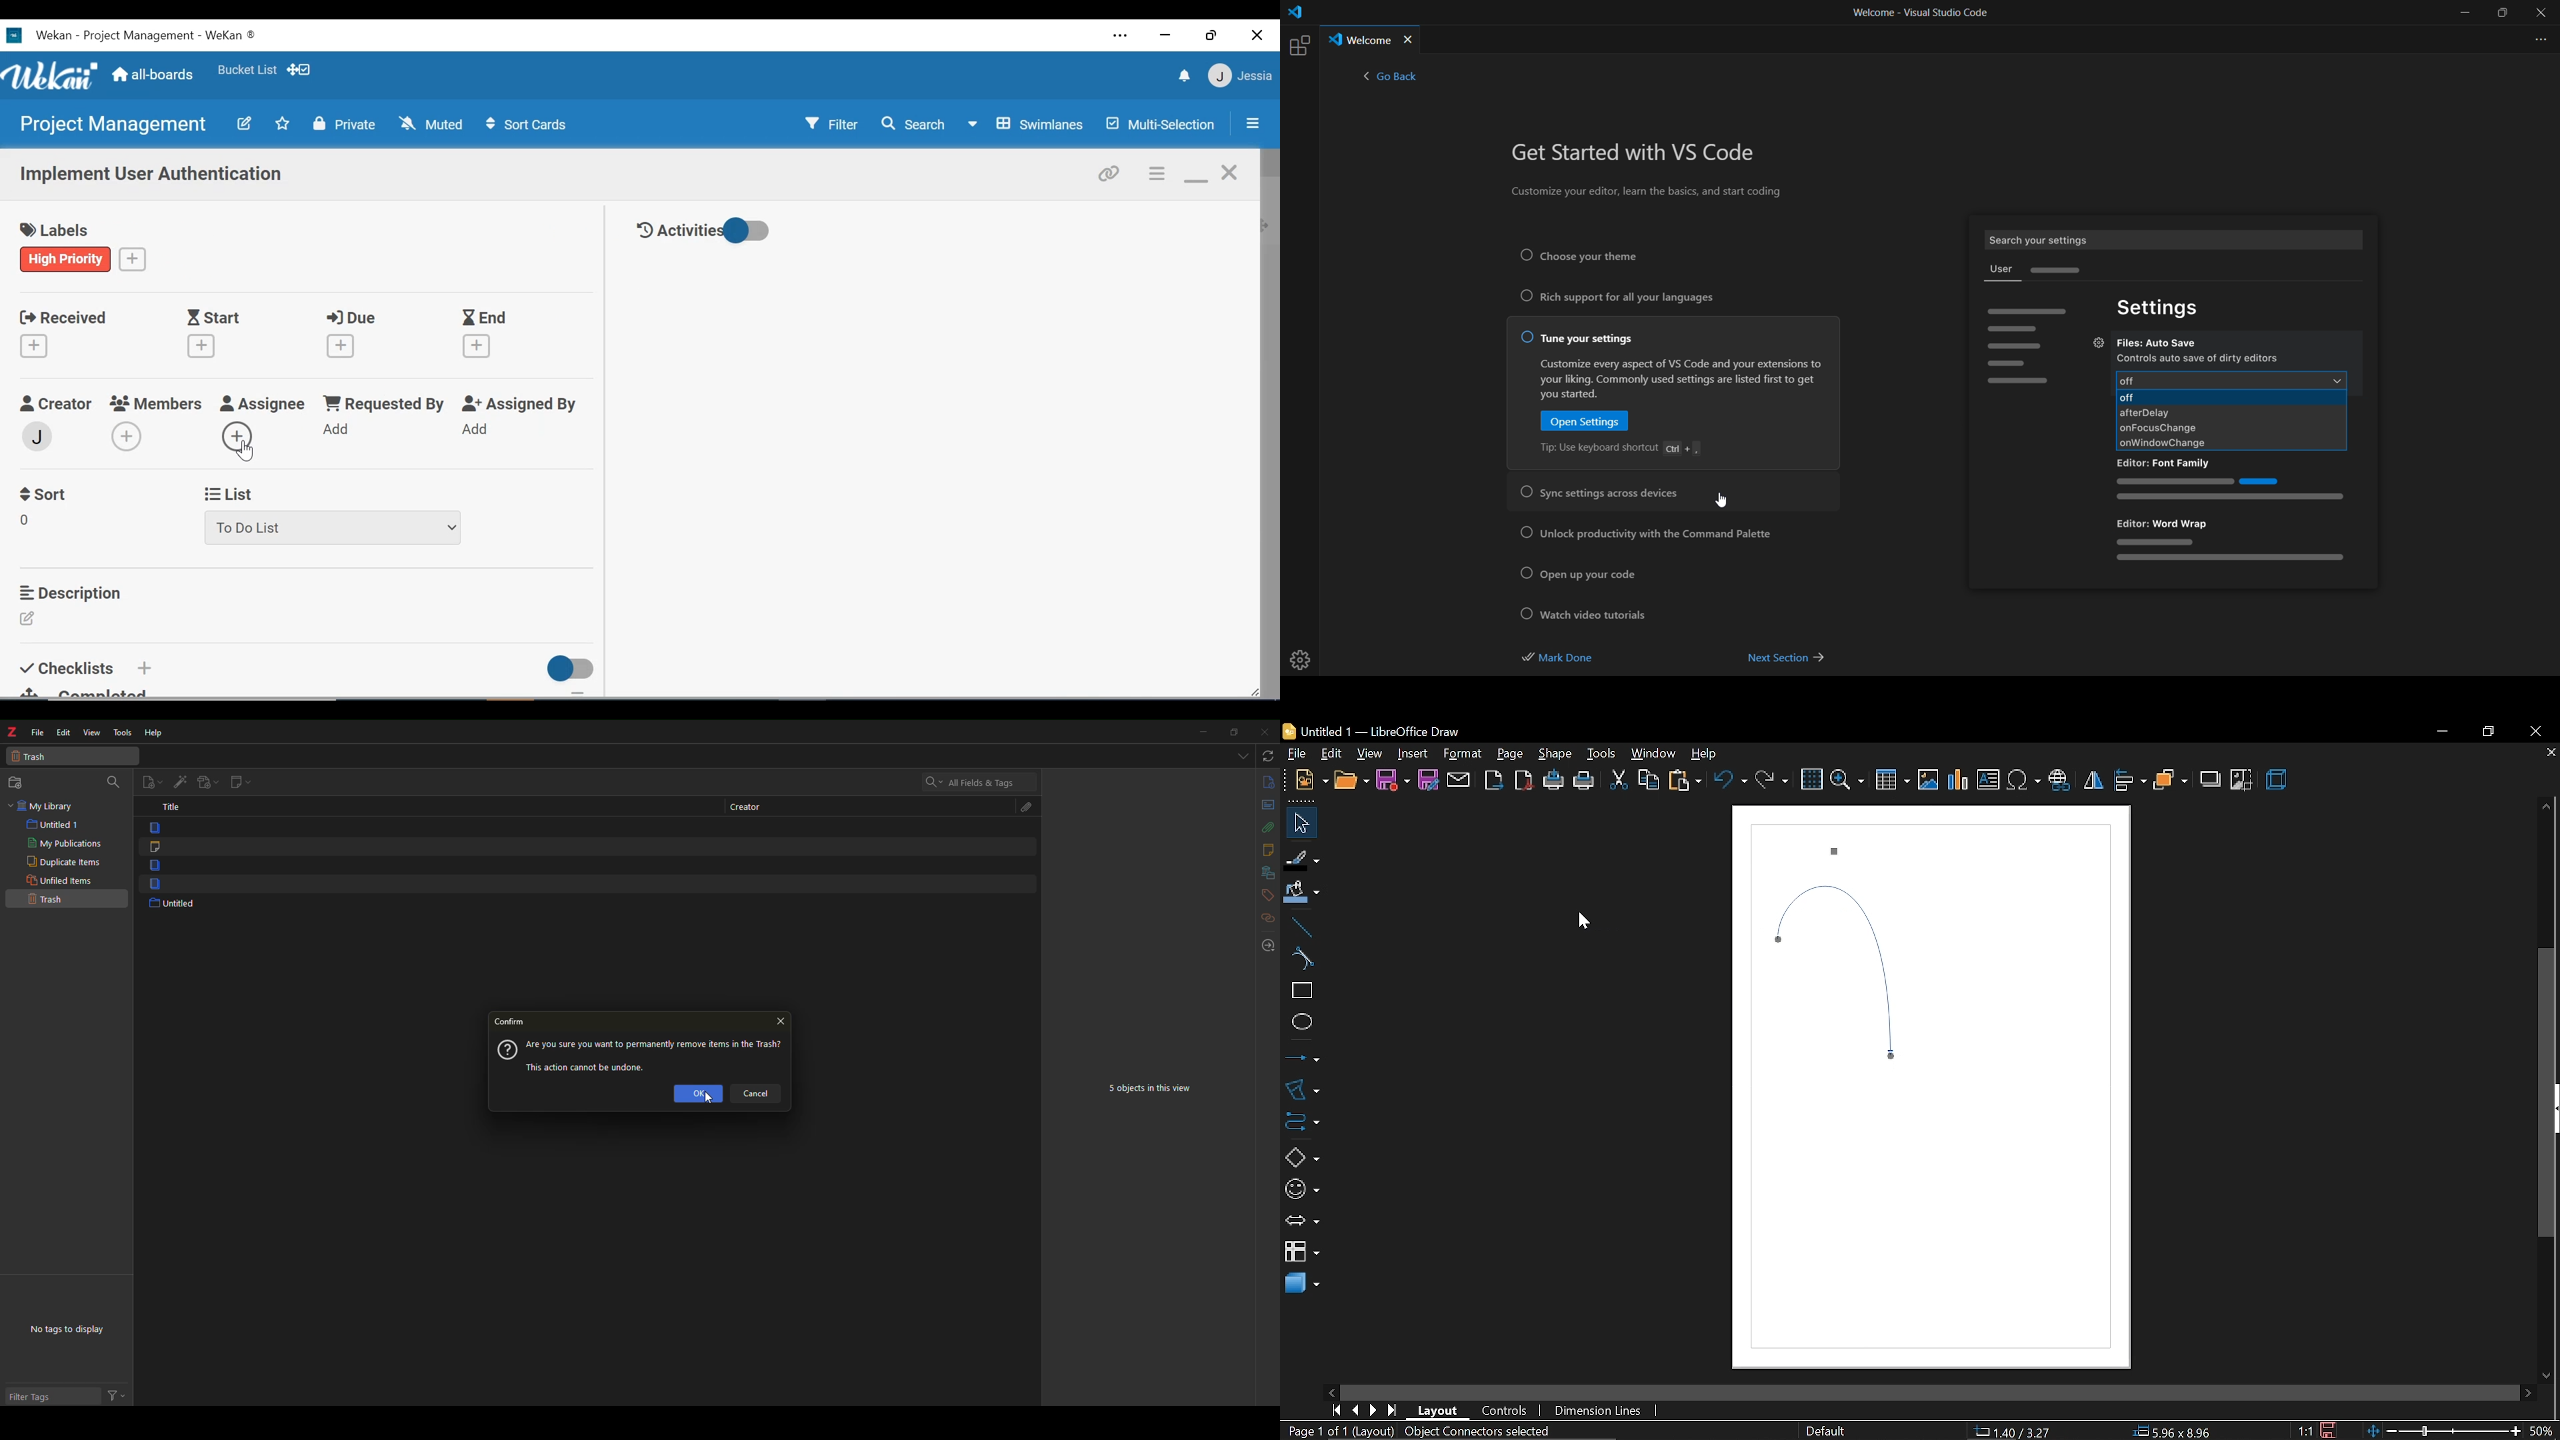 The width and height of the screenshot is (2576, 1456). Describe the element at coordinates (1349, 782) in the screenshot. I see `open` at that location.